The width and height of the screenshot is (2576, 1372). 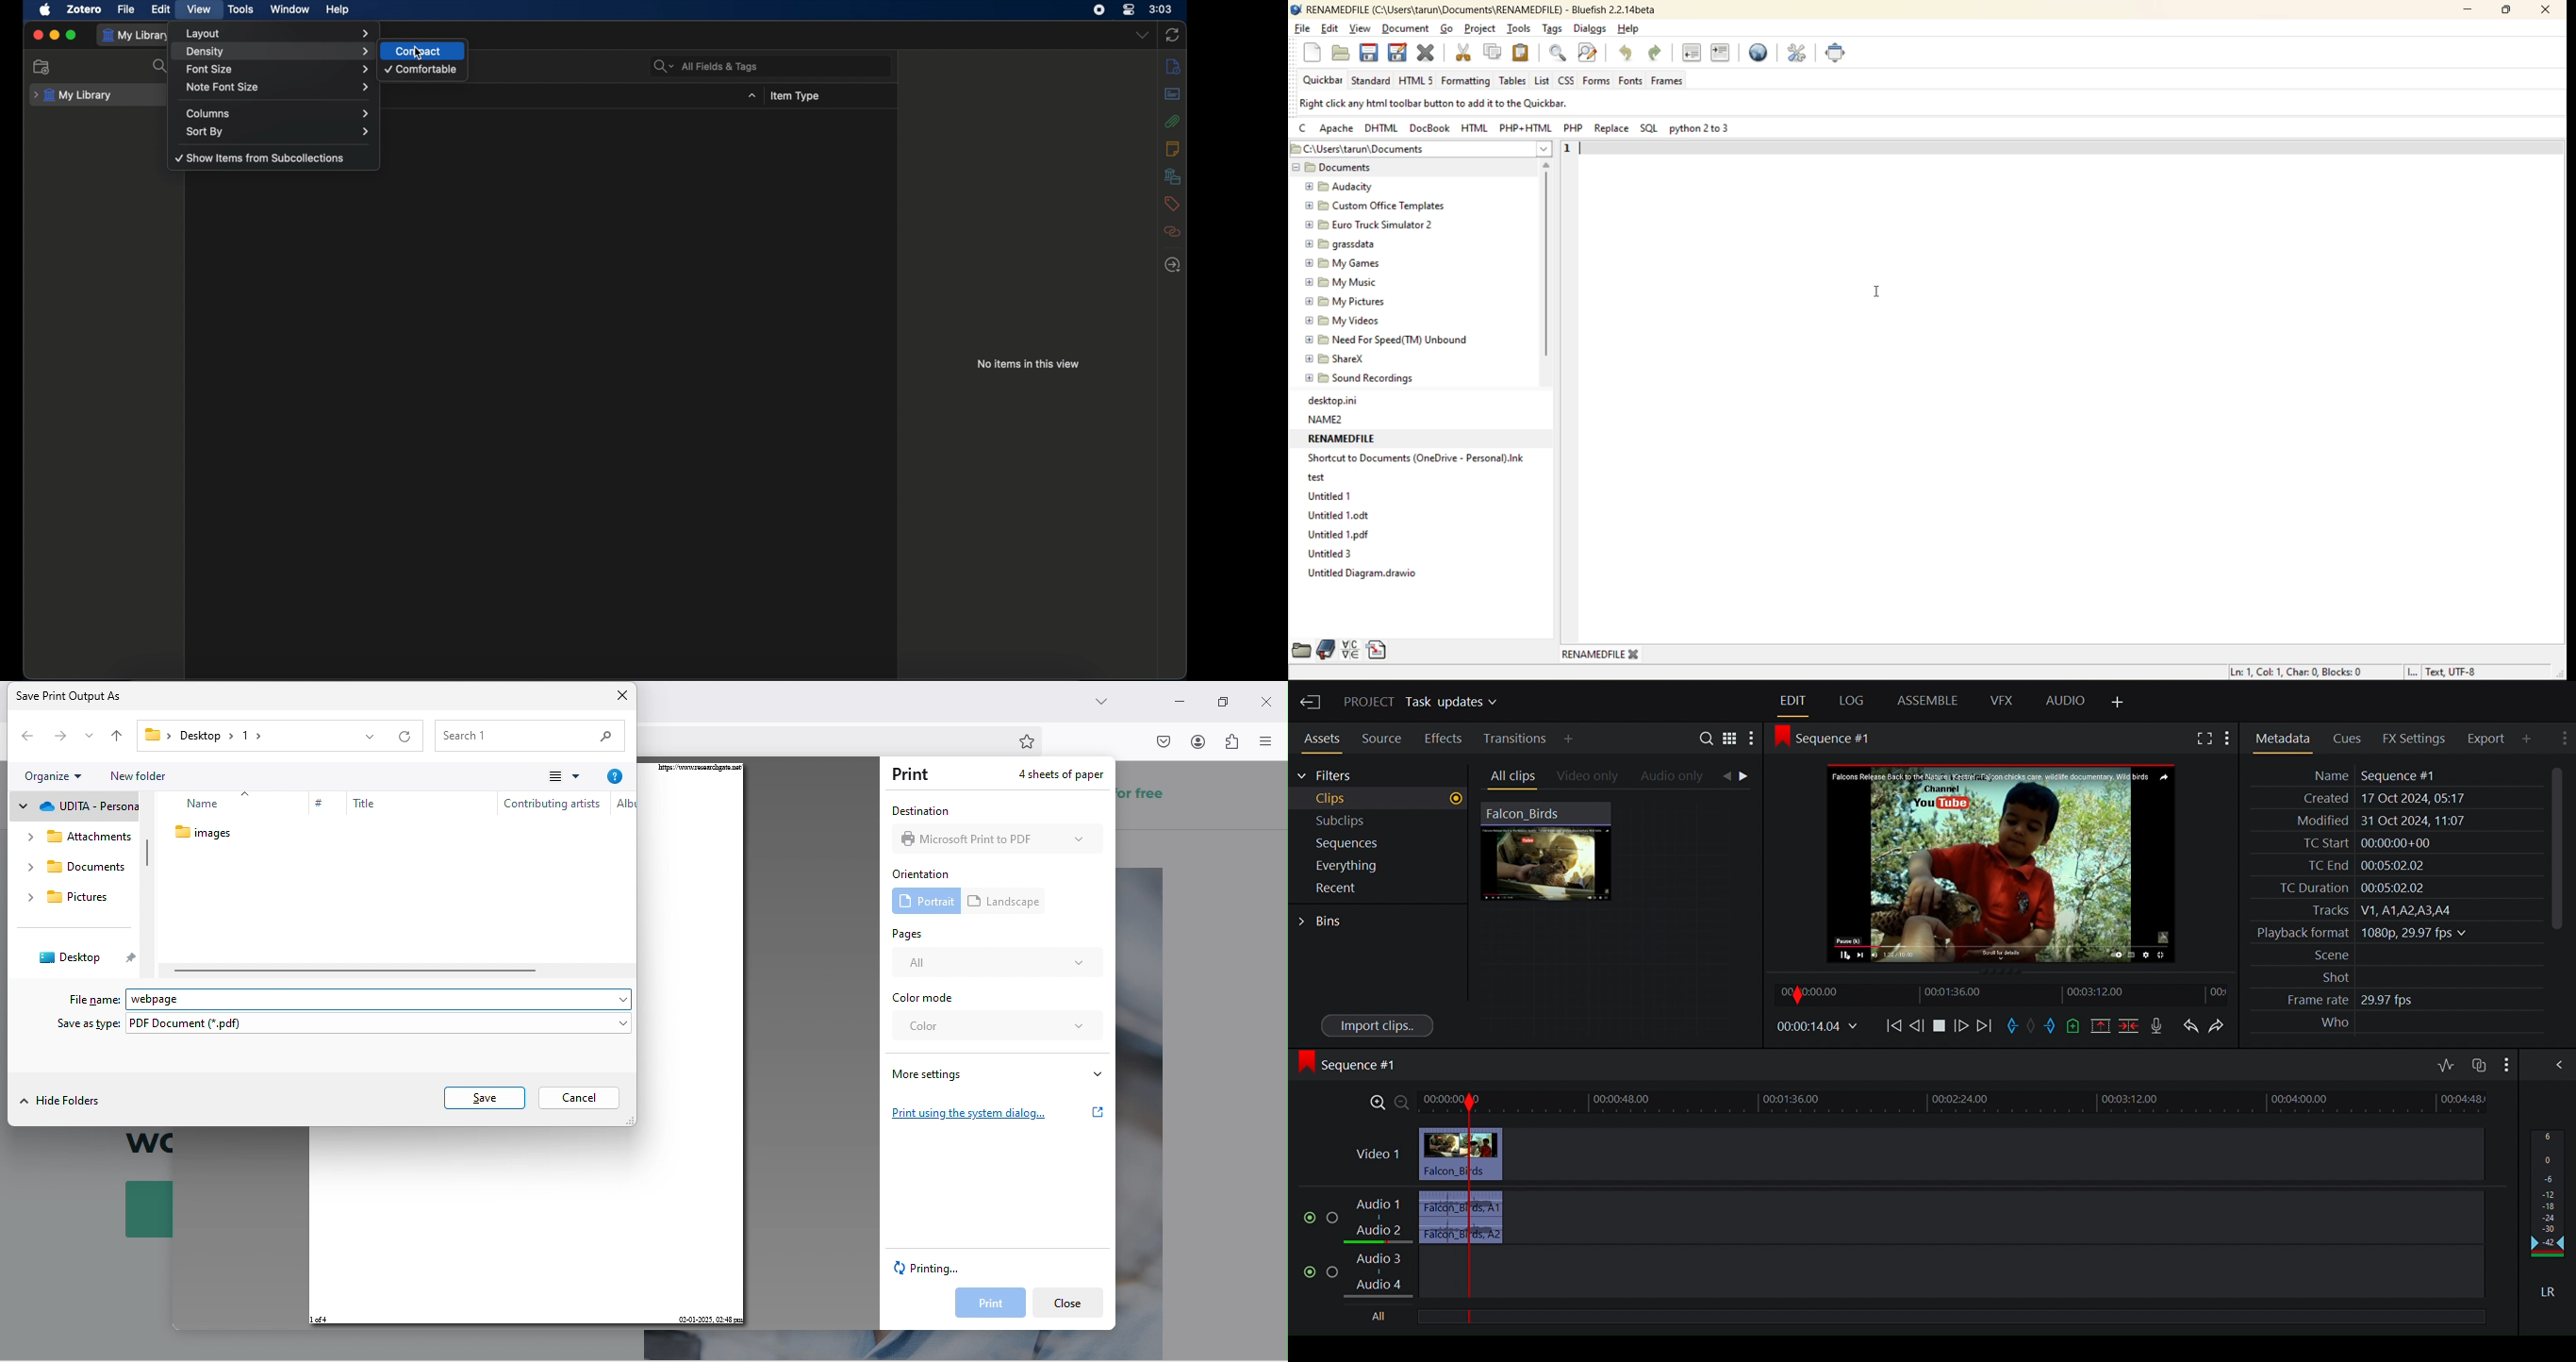 I want to click on VFX, so click(x=2002, y=701).